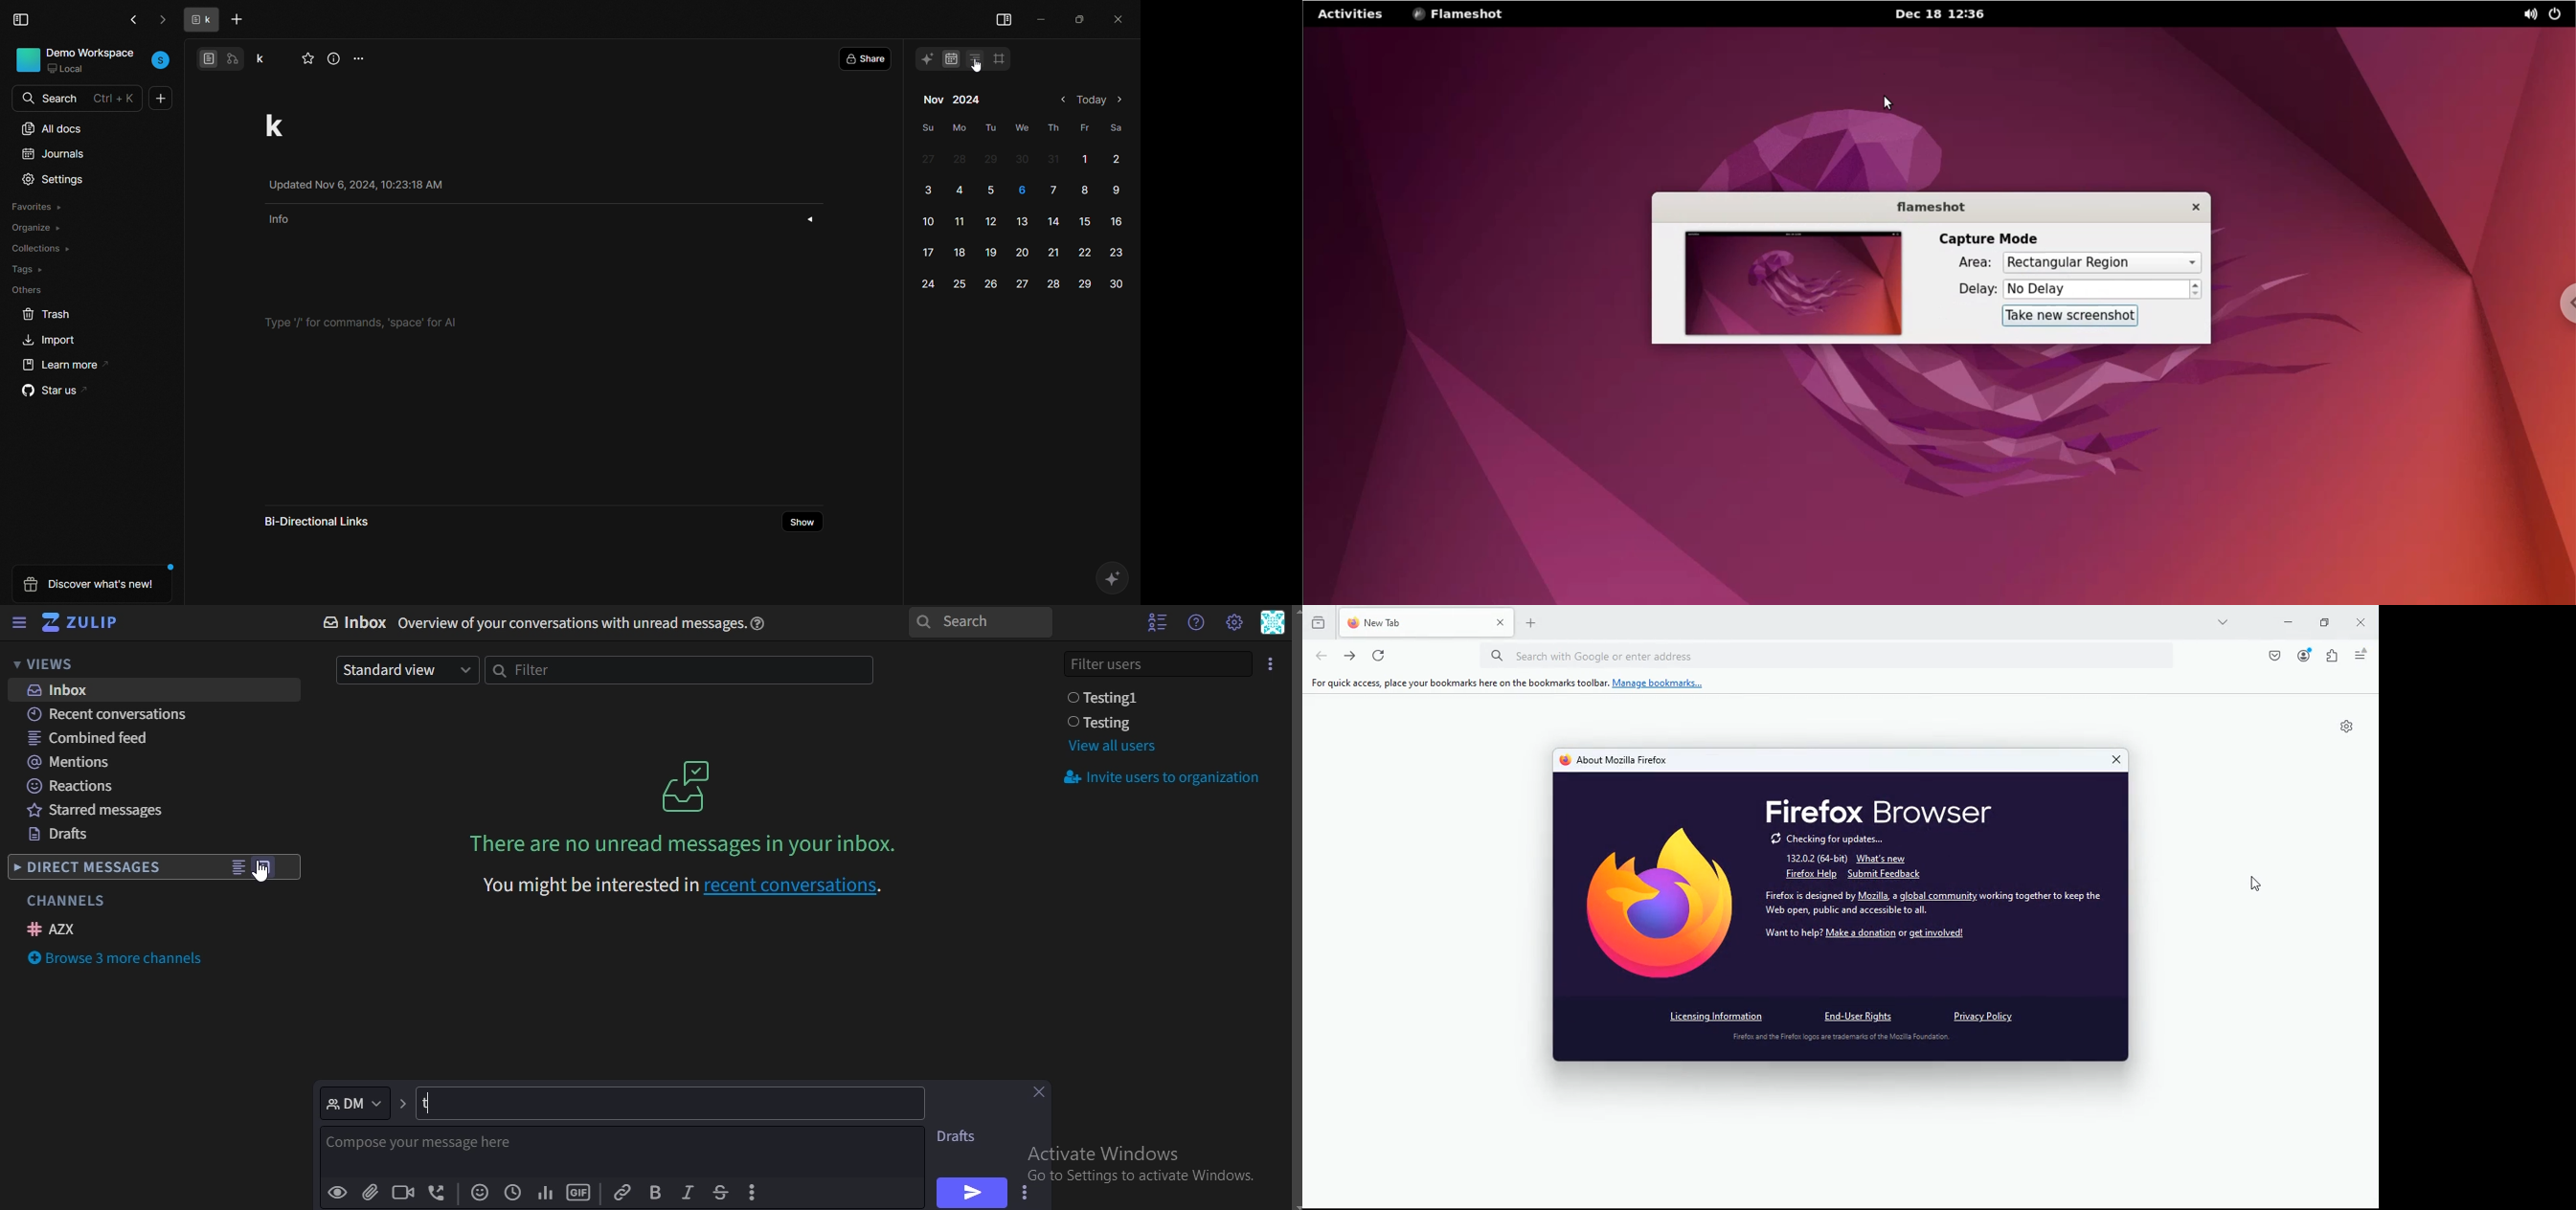 The width and height of the screenshot is (2576, 1232). I want to click on italic, so click(687, 1193).